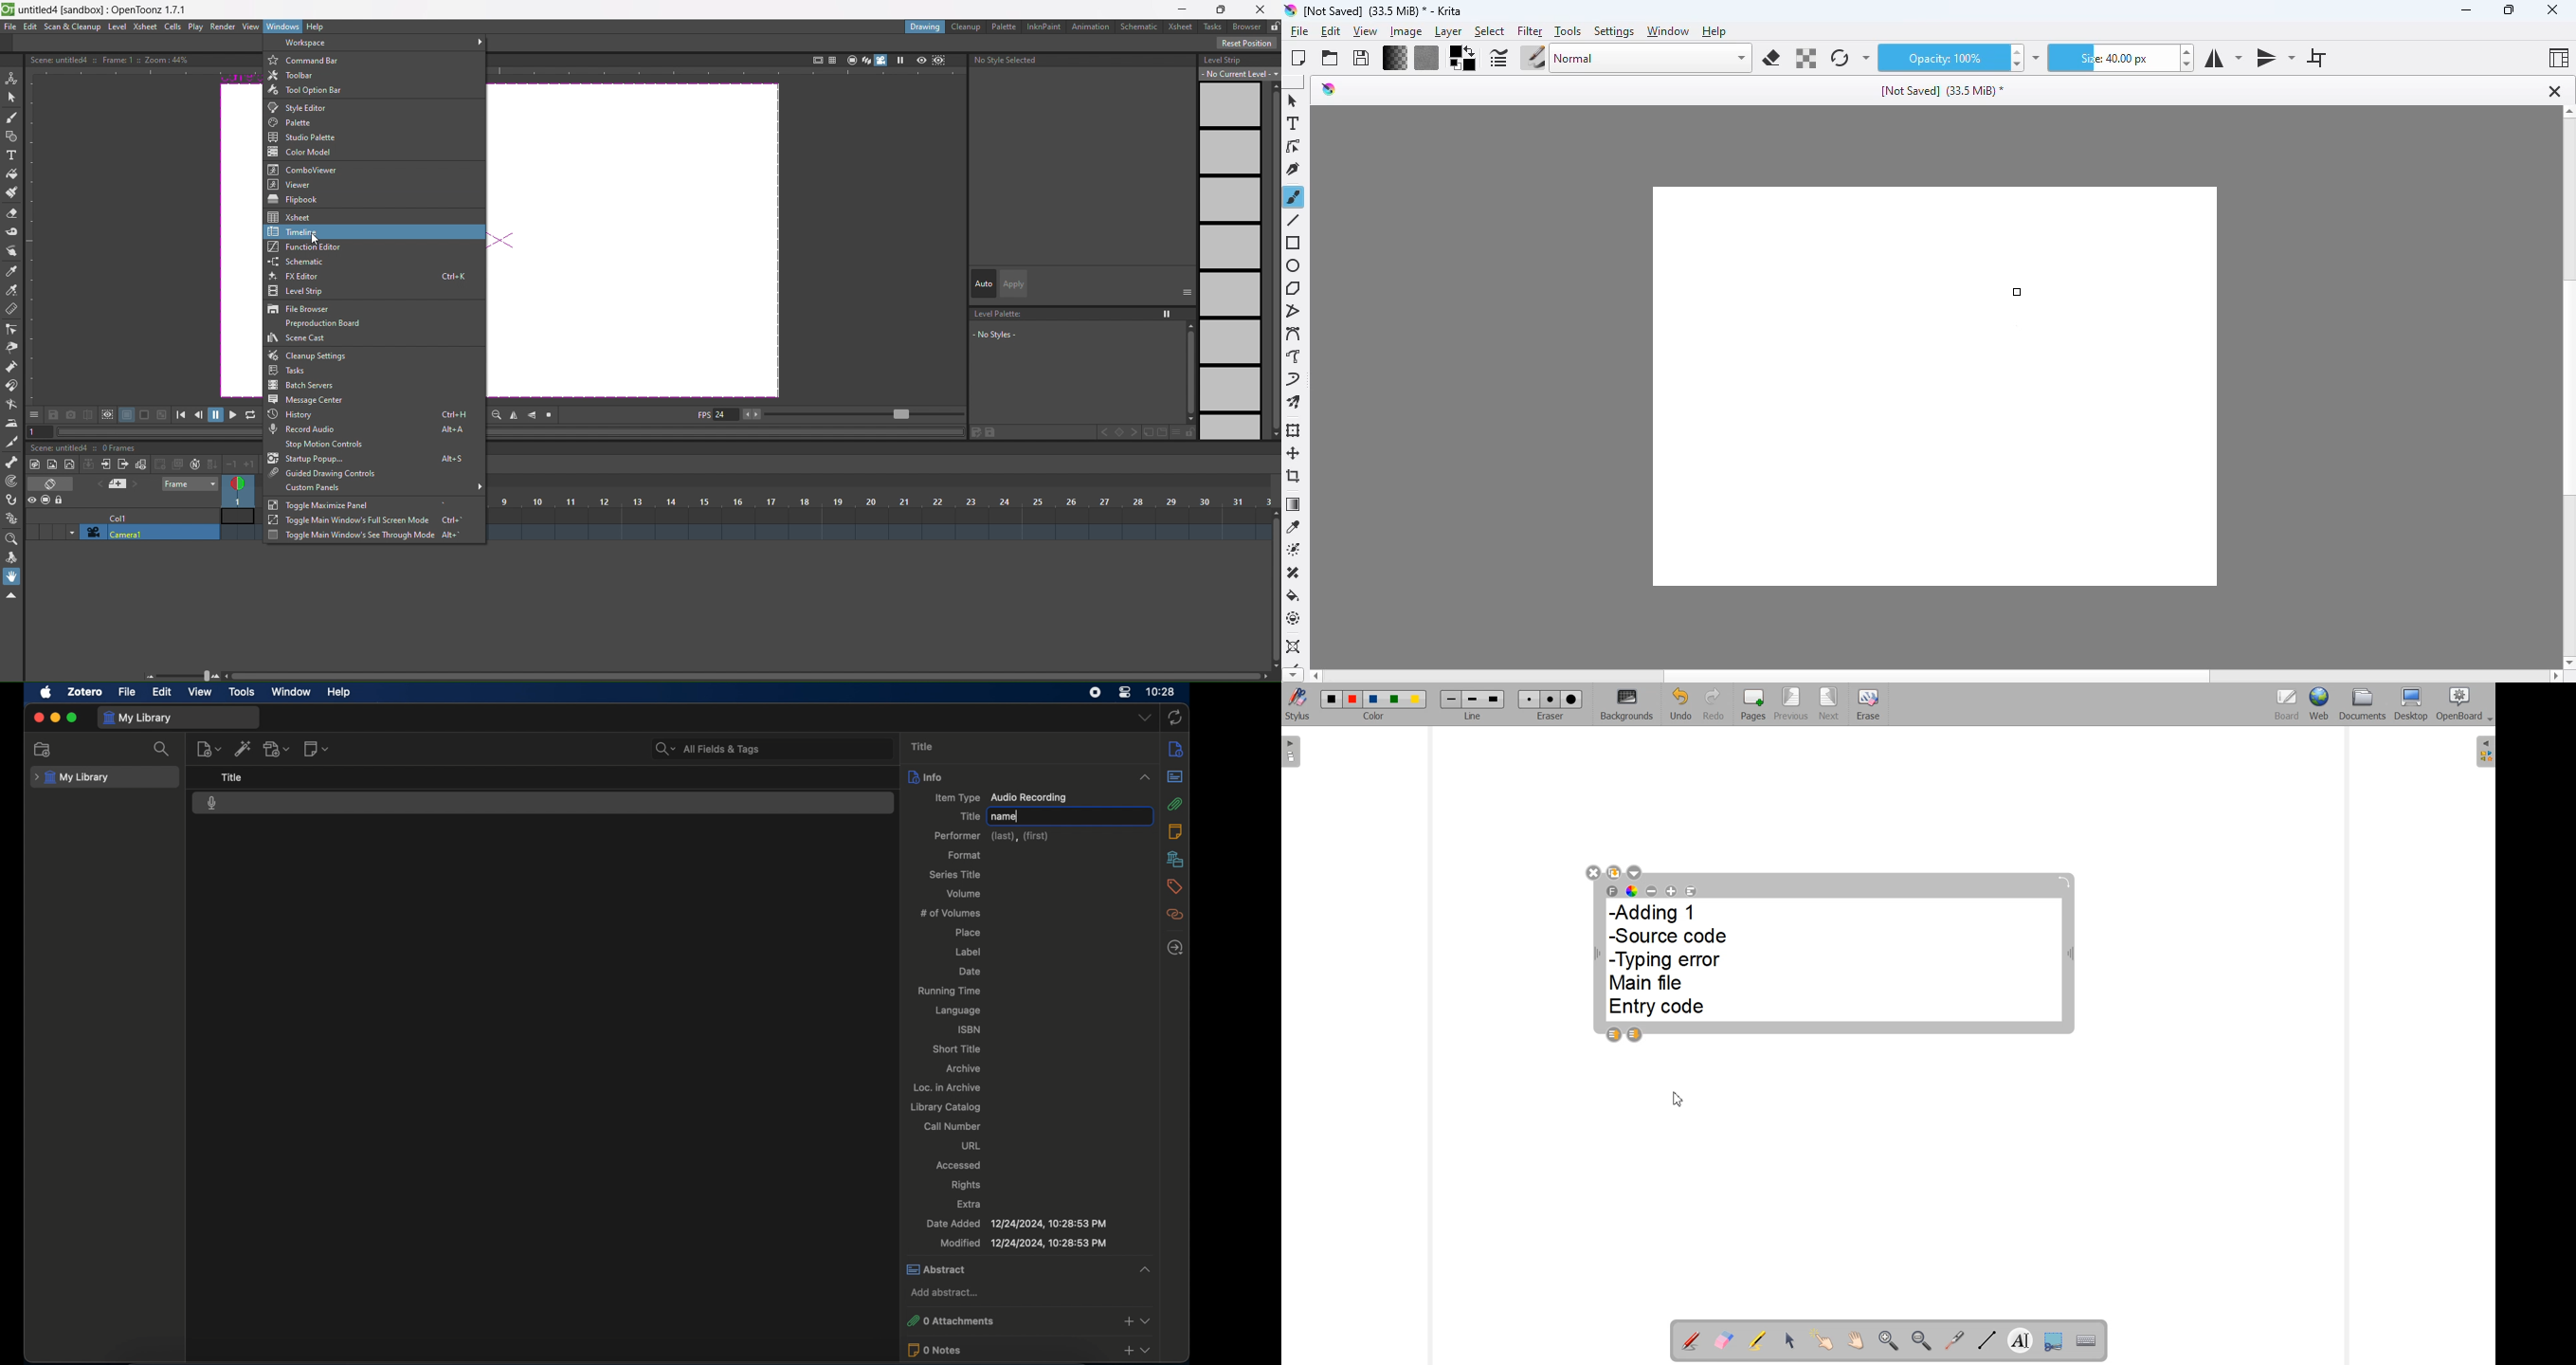 The height and width of the screenshot is (1372, 2576). Describe the element at coordinates (306, 61) in the screenshot. I see `command bar` at that location.